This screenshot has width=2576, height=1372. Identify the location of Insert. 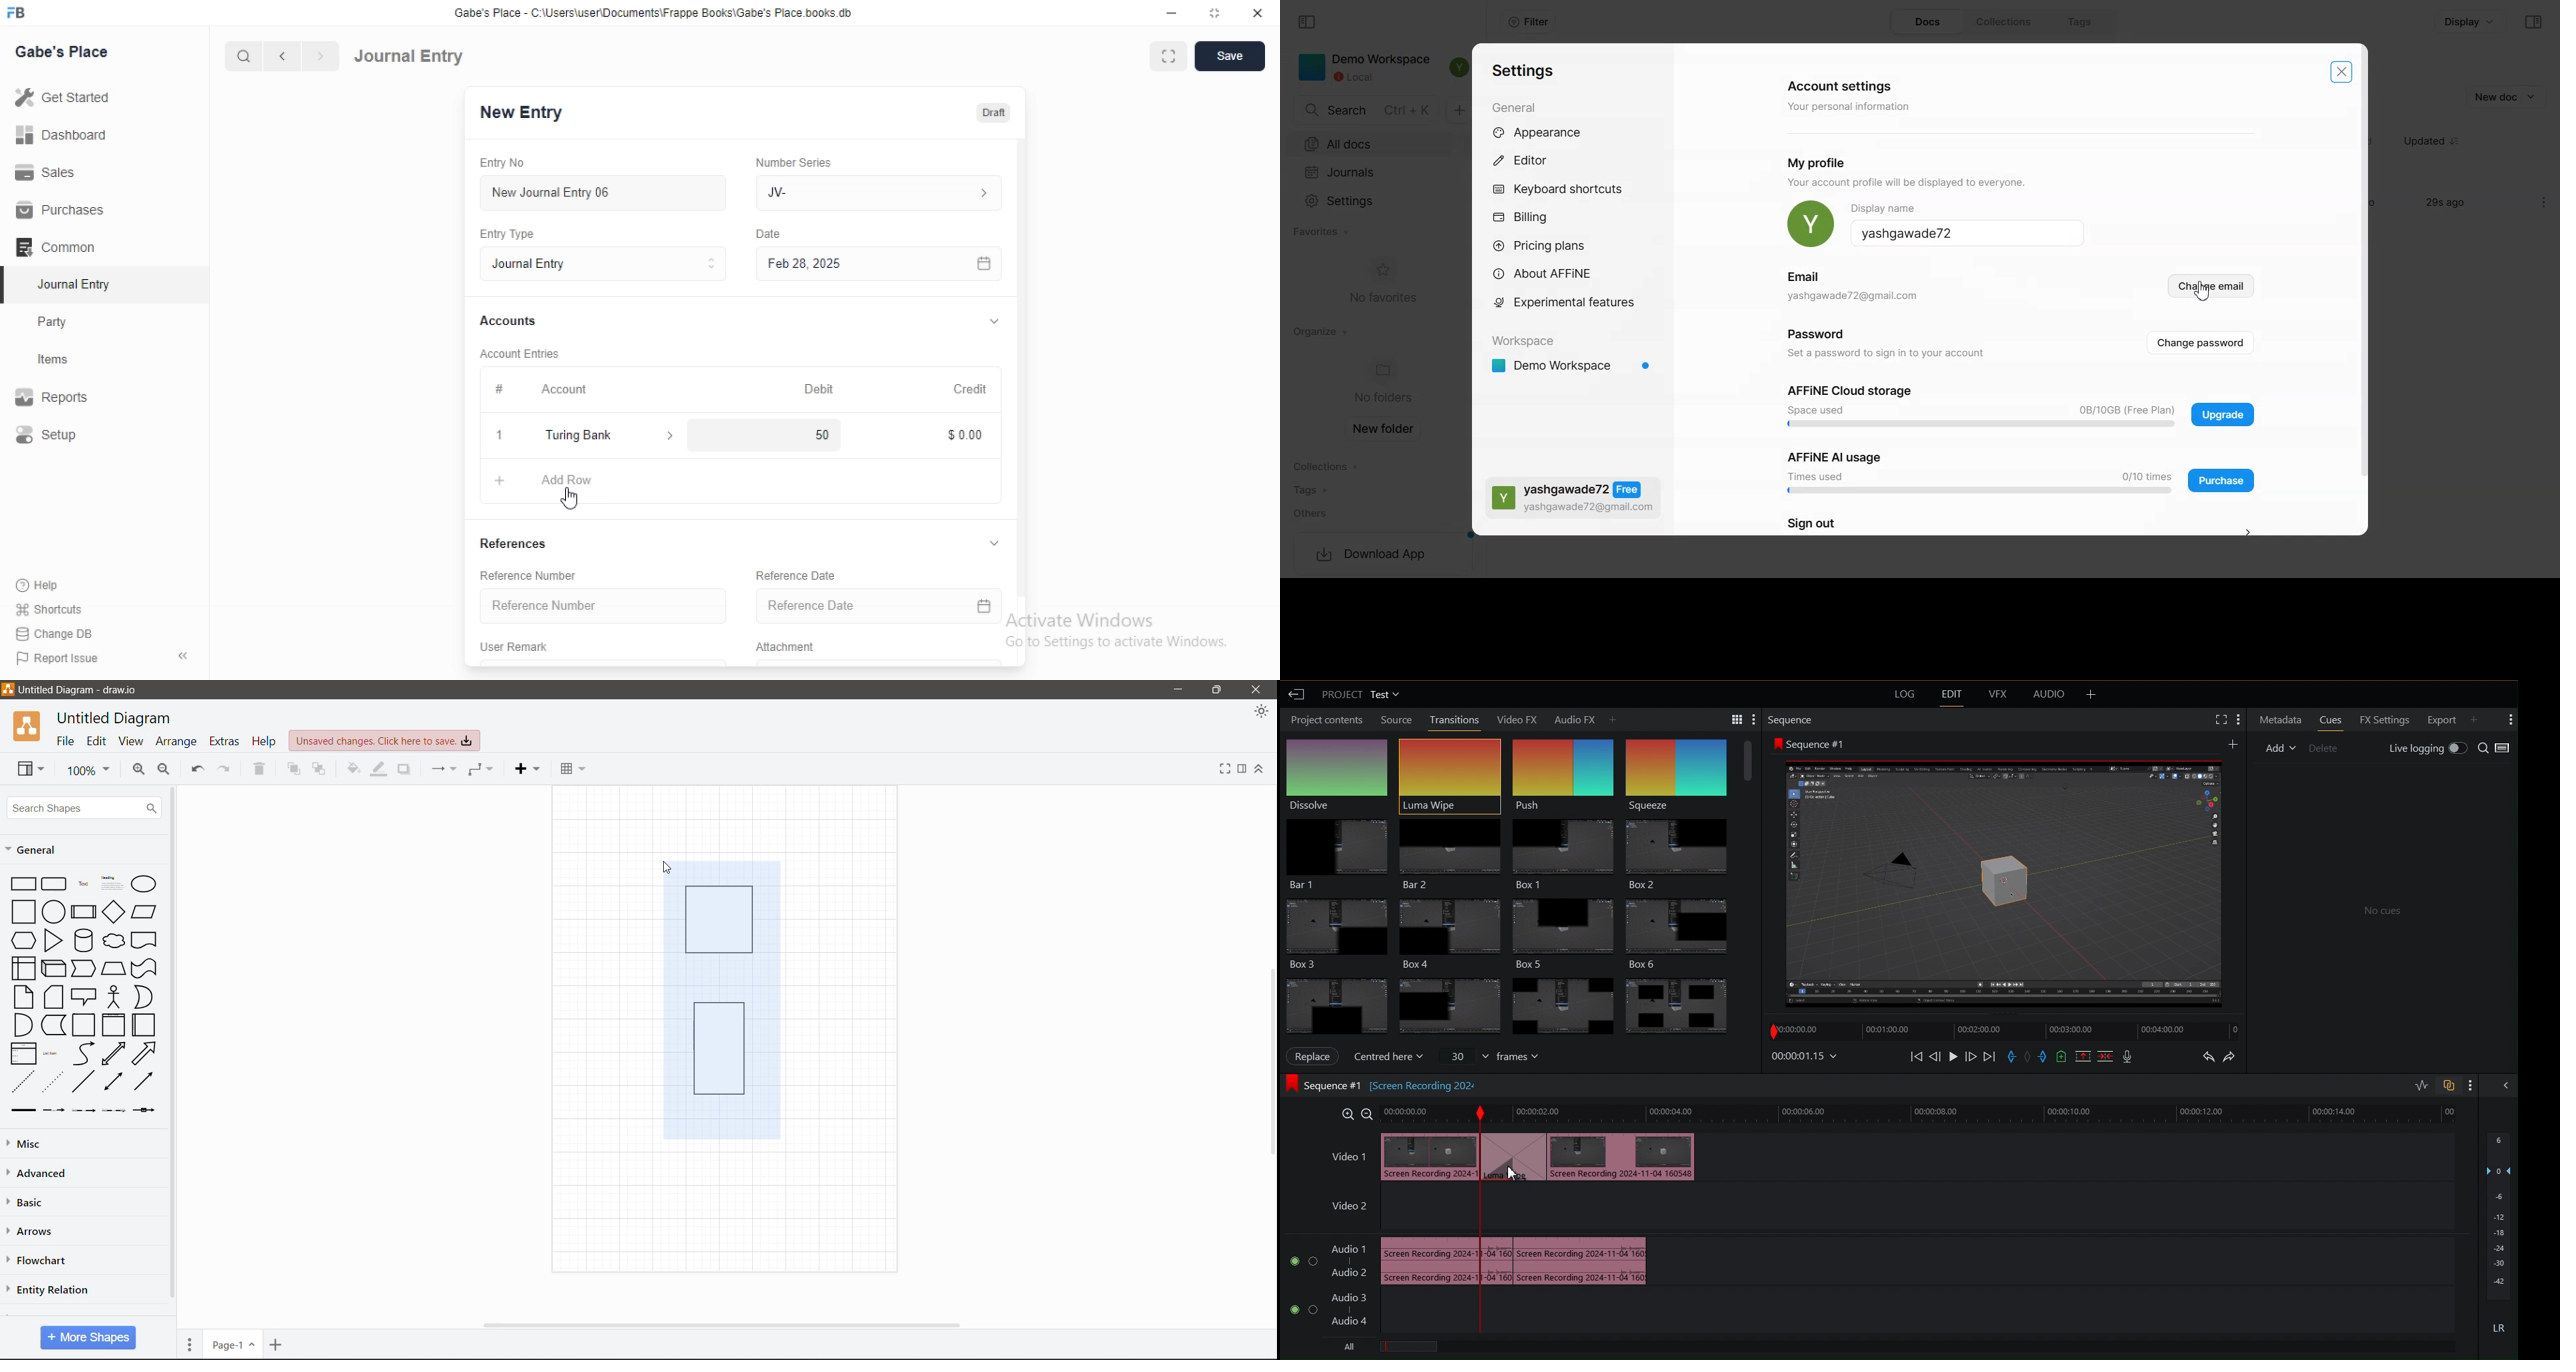
(527, 769).